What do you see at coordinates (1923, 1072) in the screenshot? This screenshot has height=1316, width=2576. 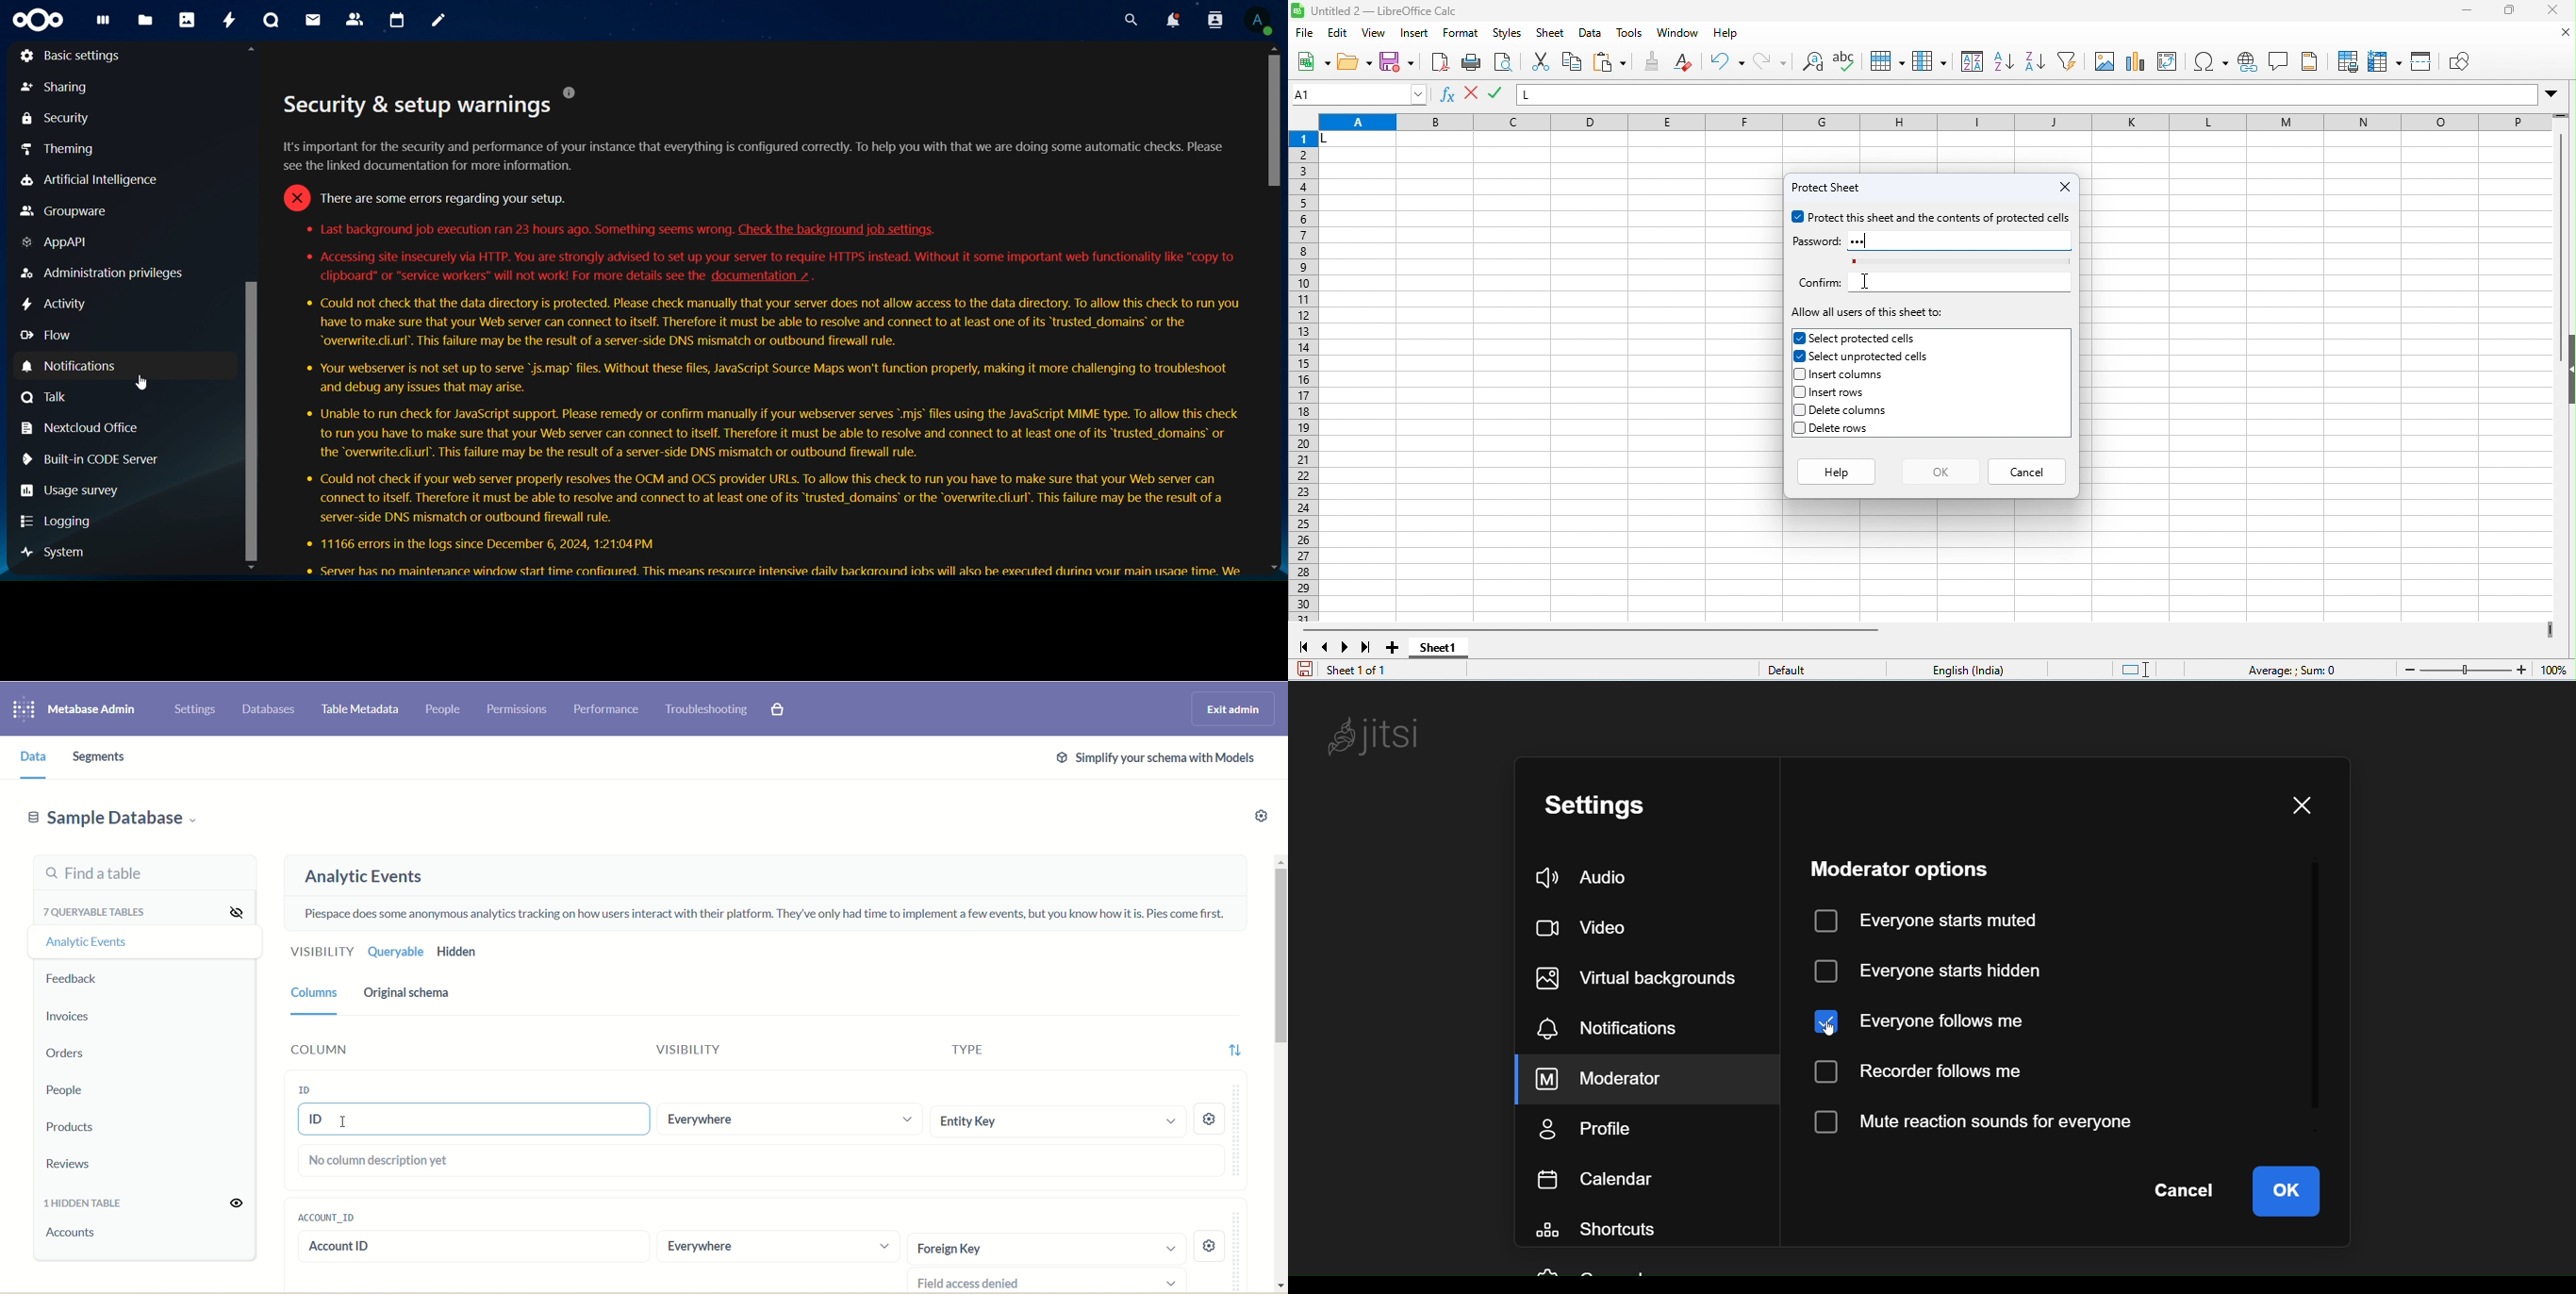 I see `recorder follows me` at bounding box center [1923, 1072].